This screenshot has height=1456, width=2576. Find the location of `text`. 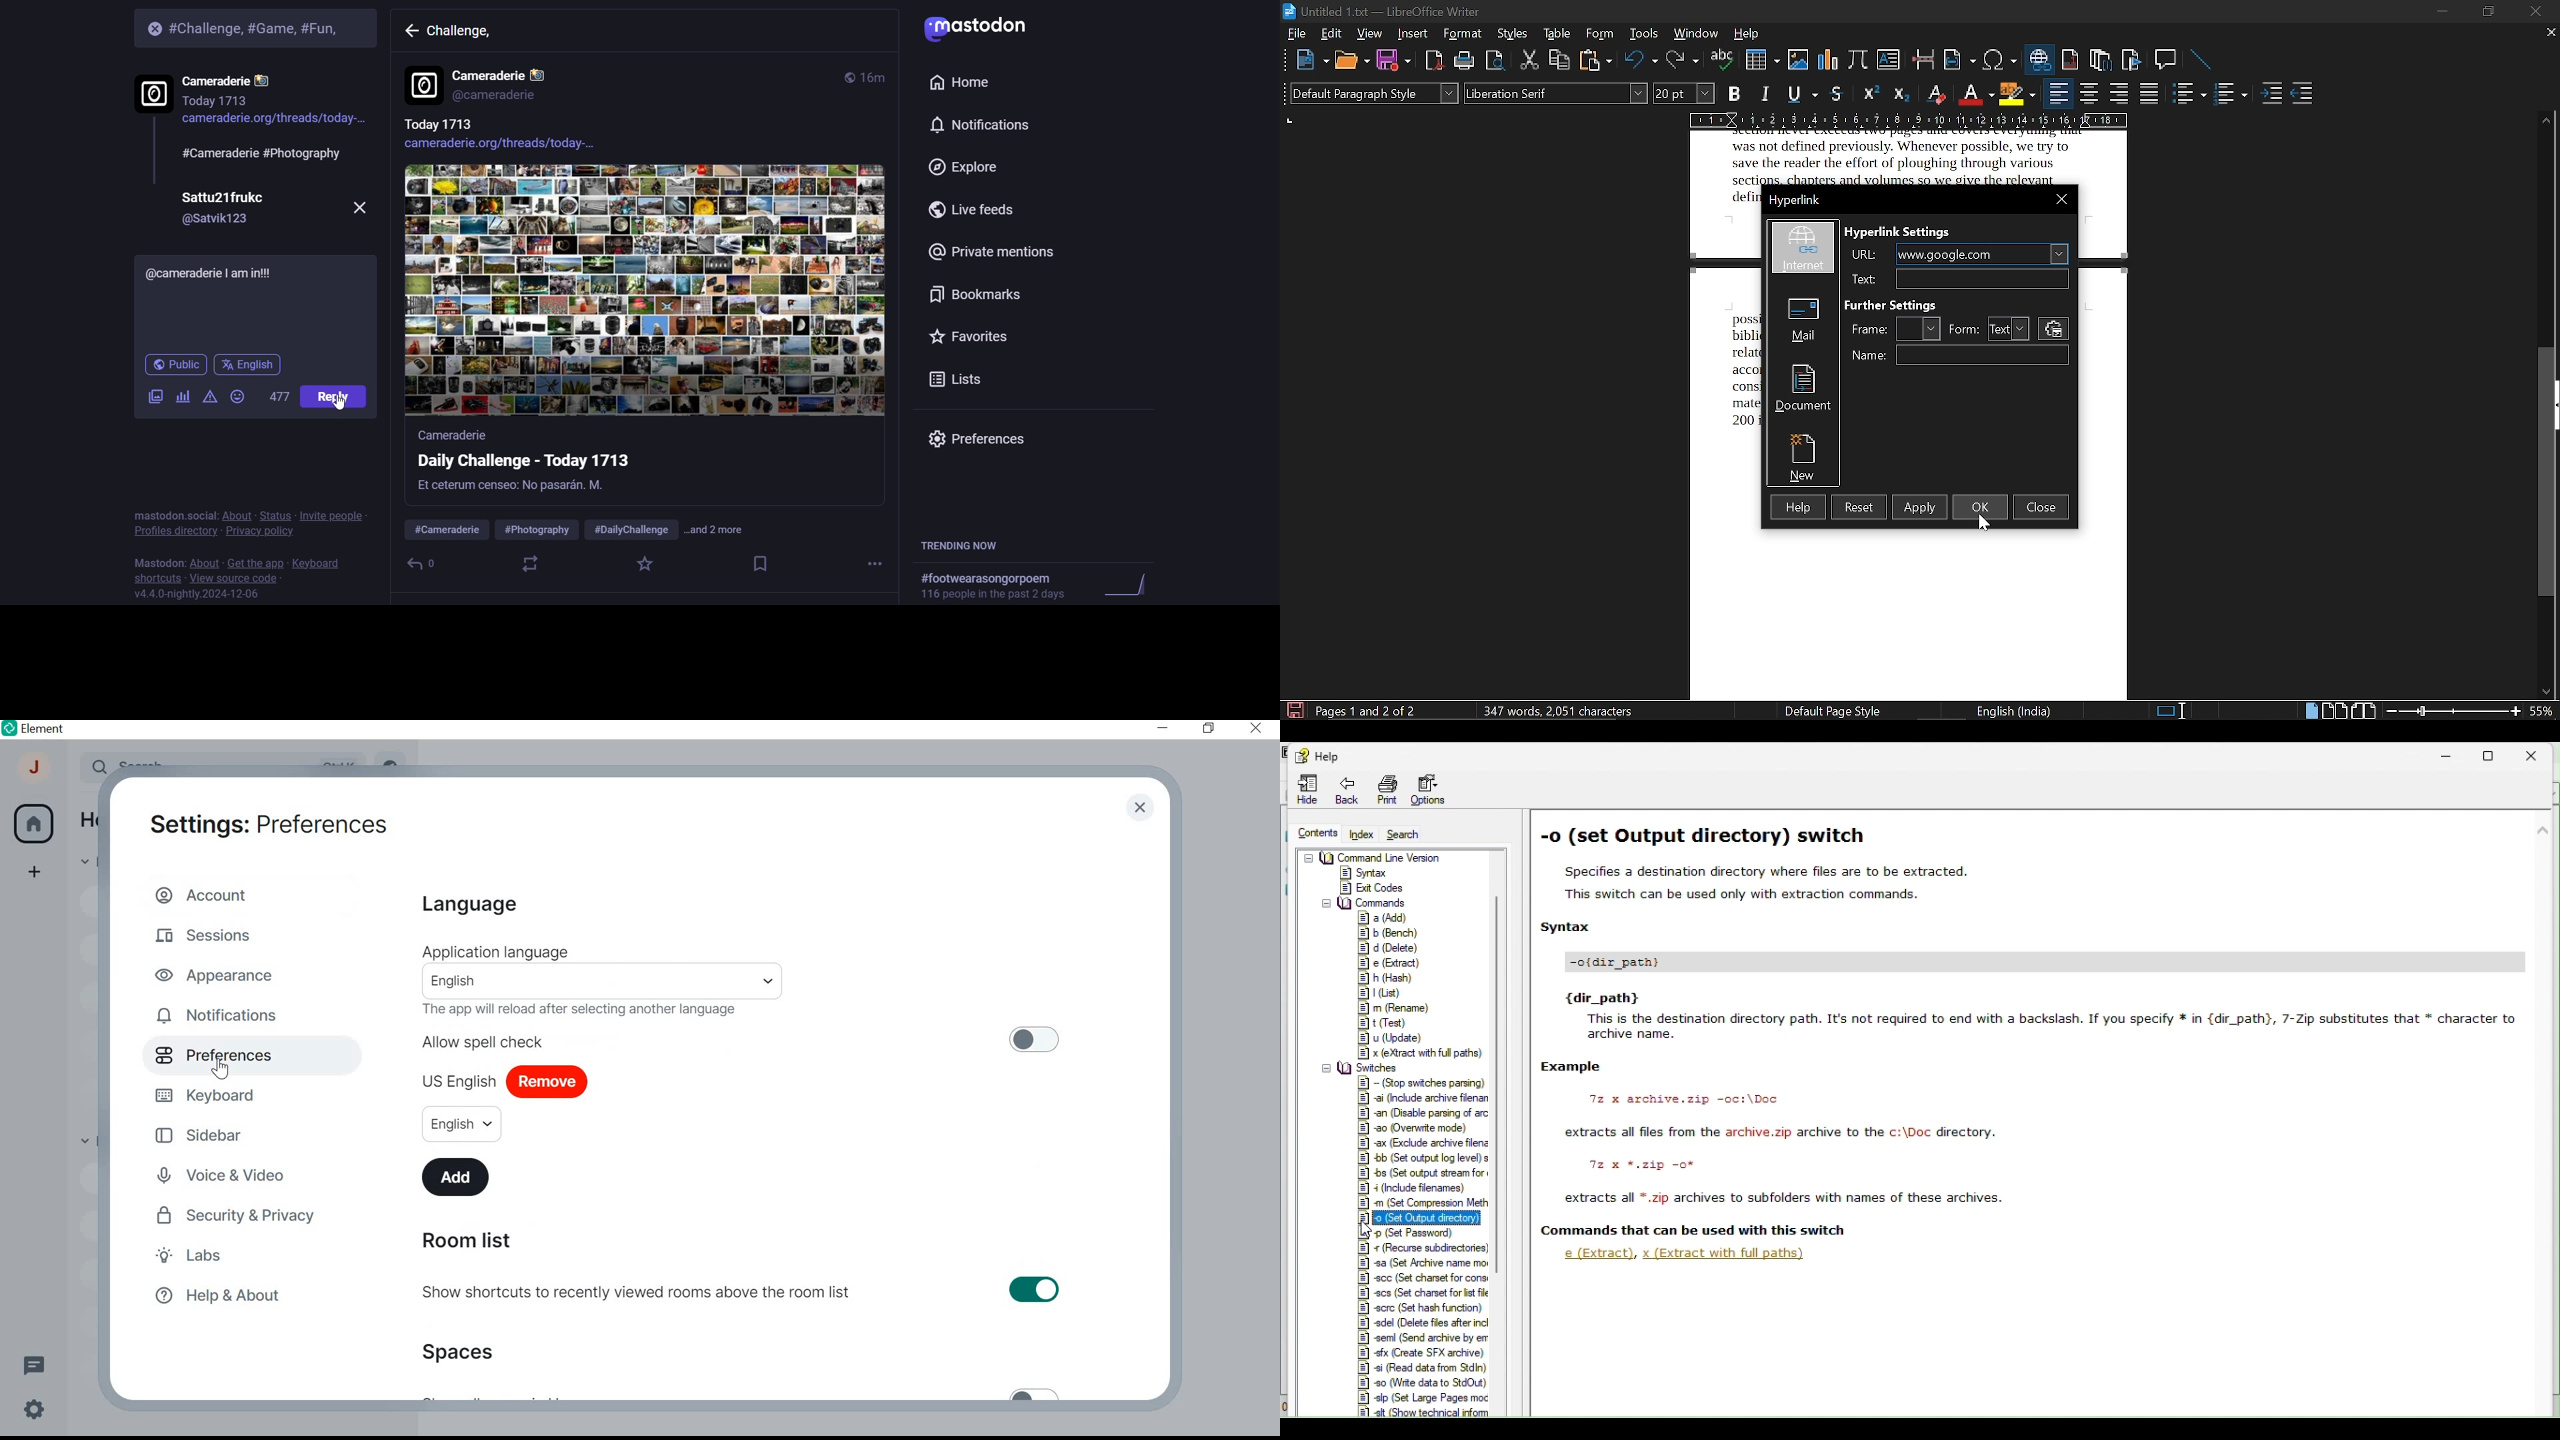

text is located at coordinates (1983, 279).